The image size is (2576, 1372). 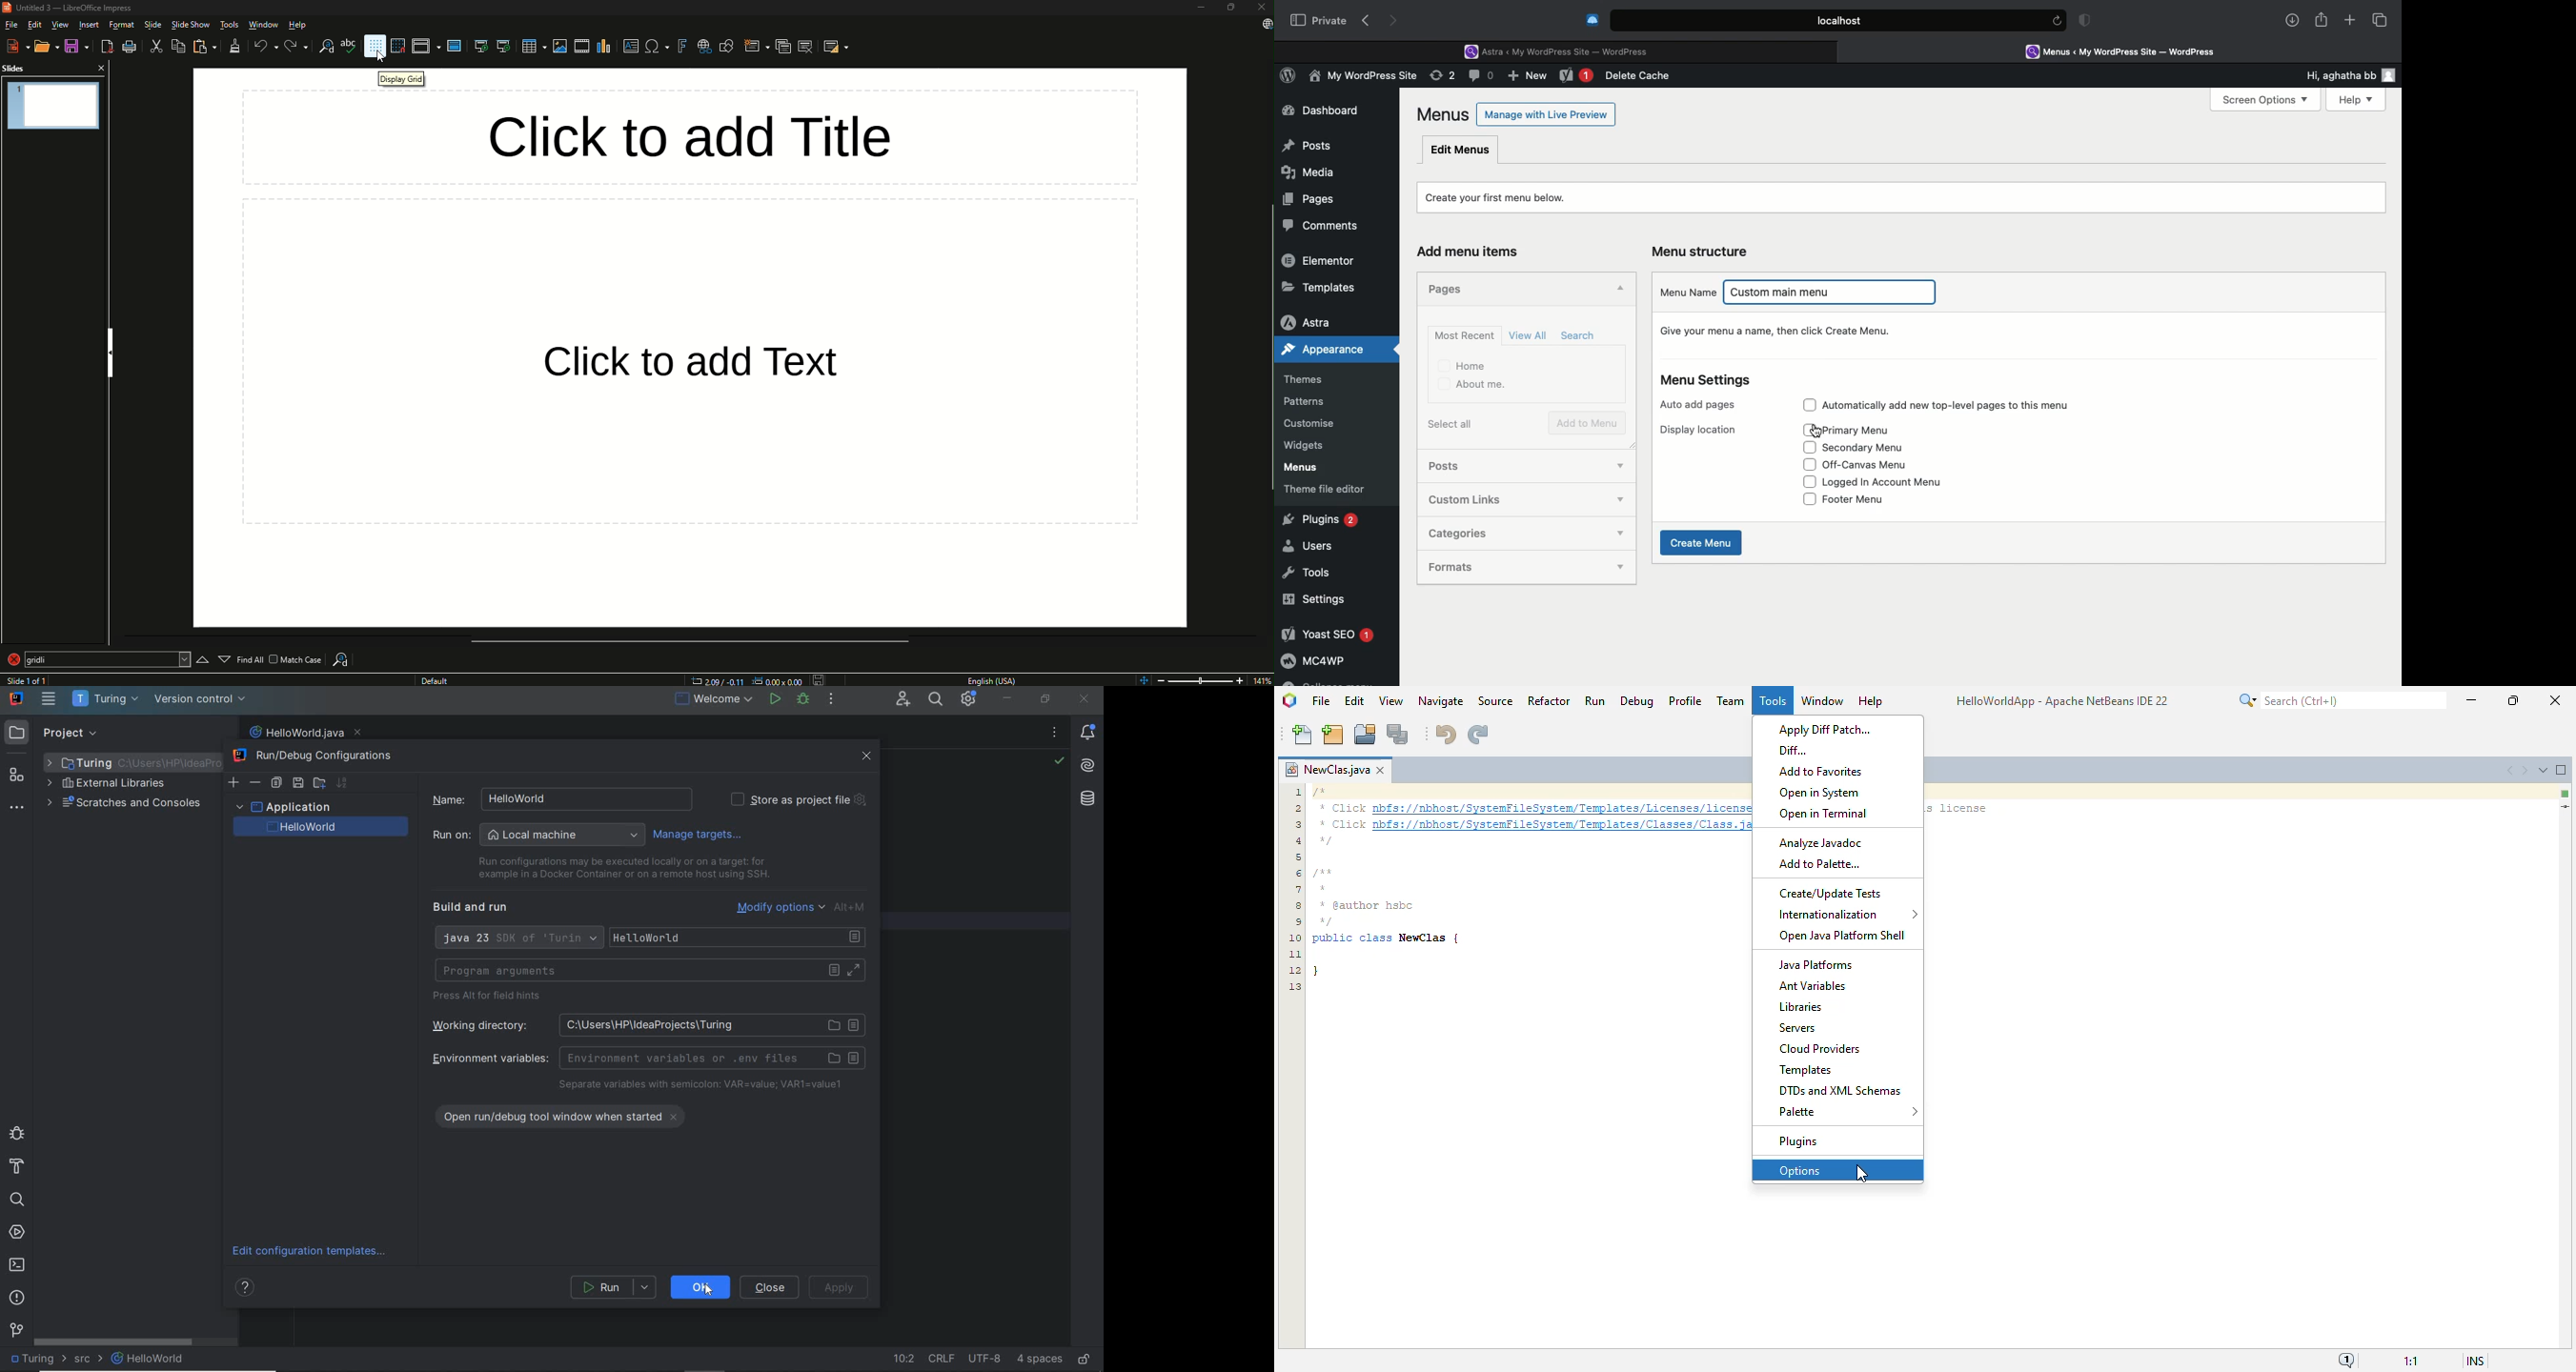 What do you see at coordinates (1618, 290) in the screenshot?
I see `Hide` at bounding box center [1618, 290].